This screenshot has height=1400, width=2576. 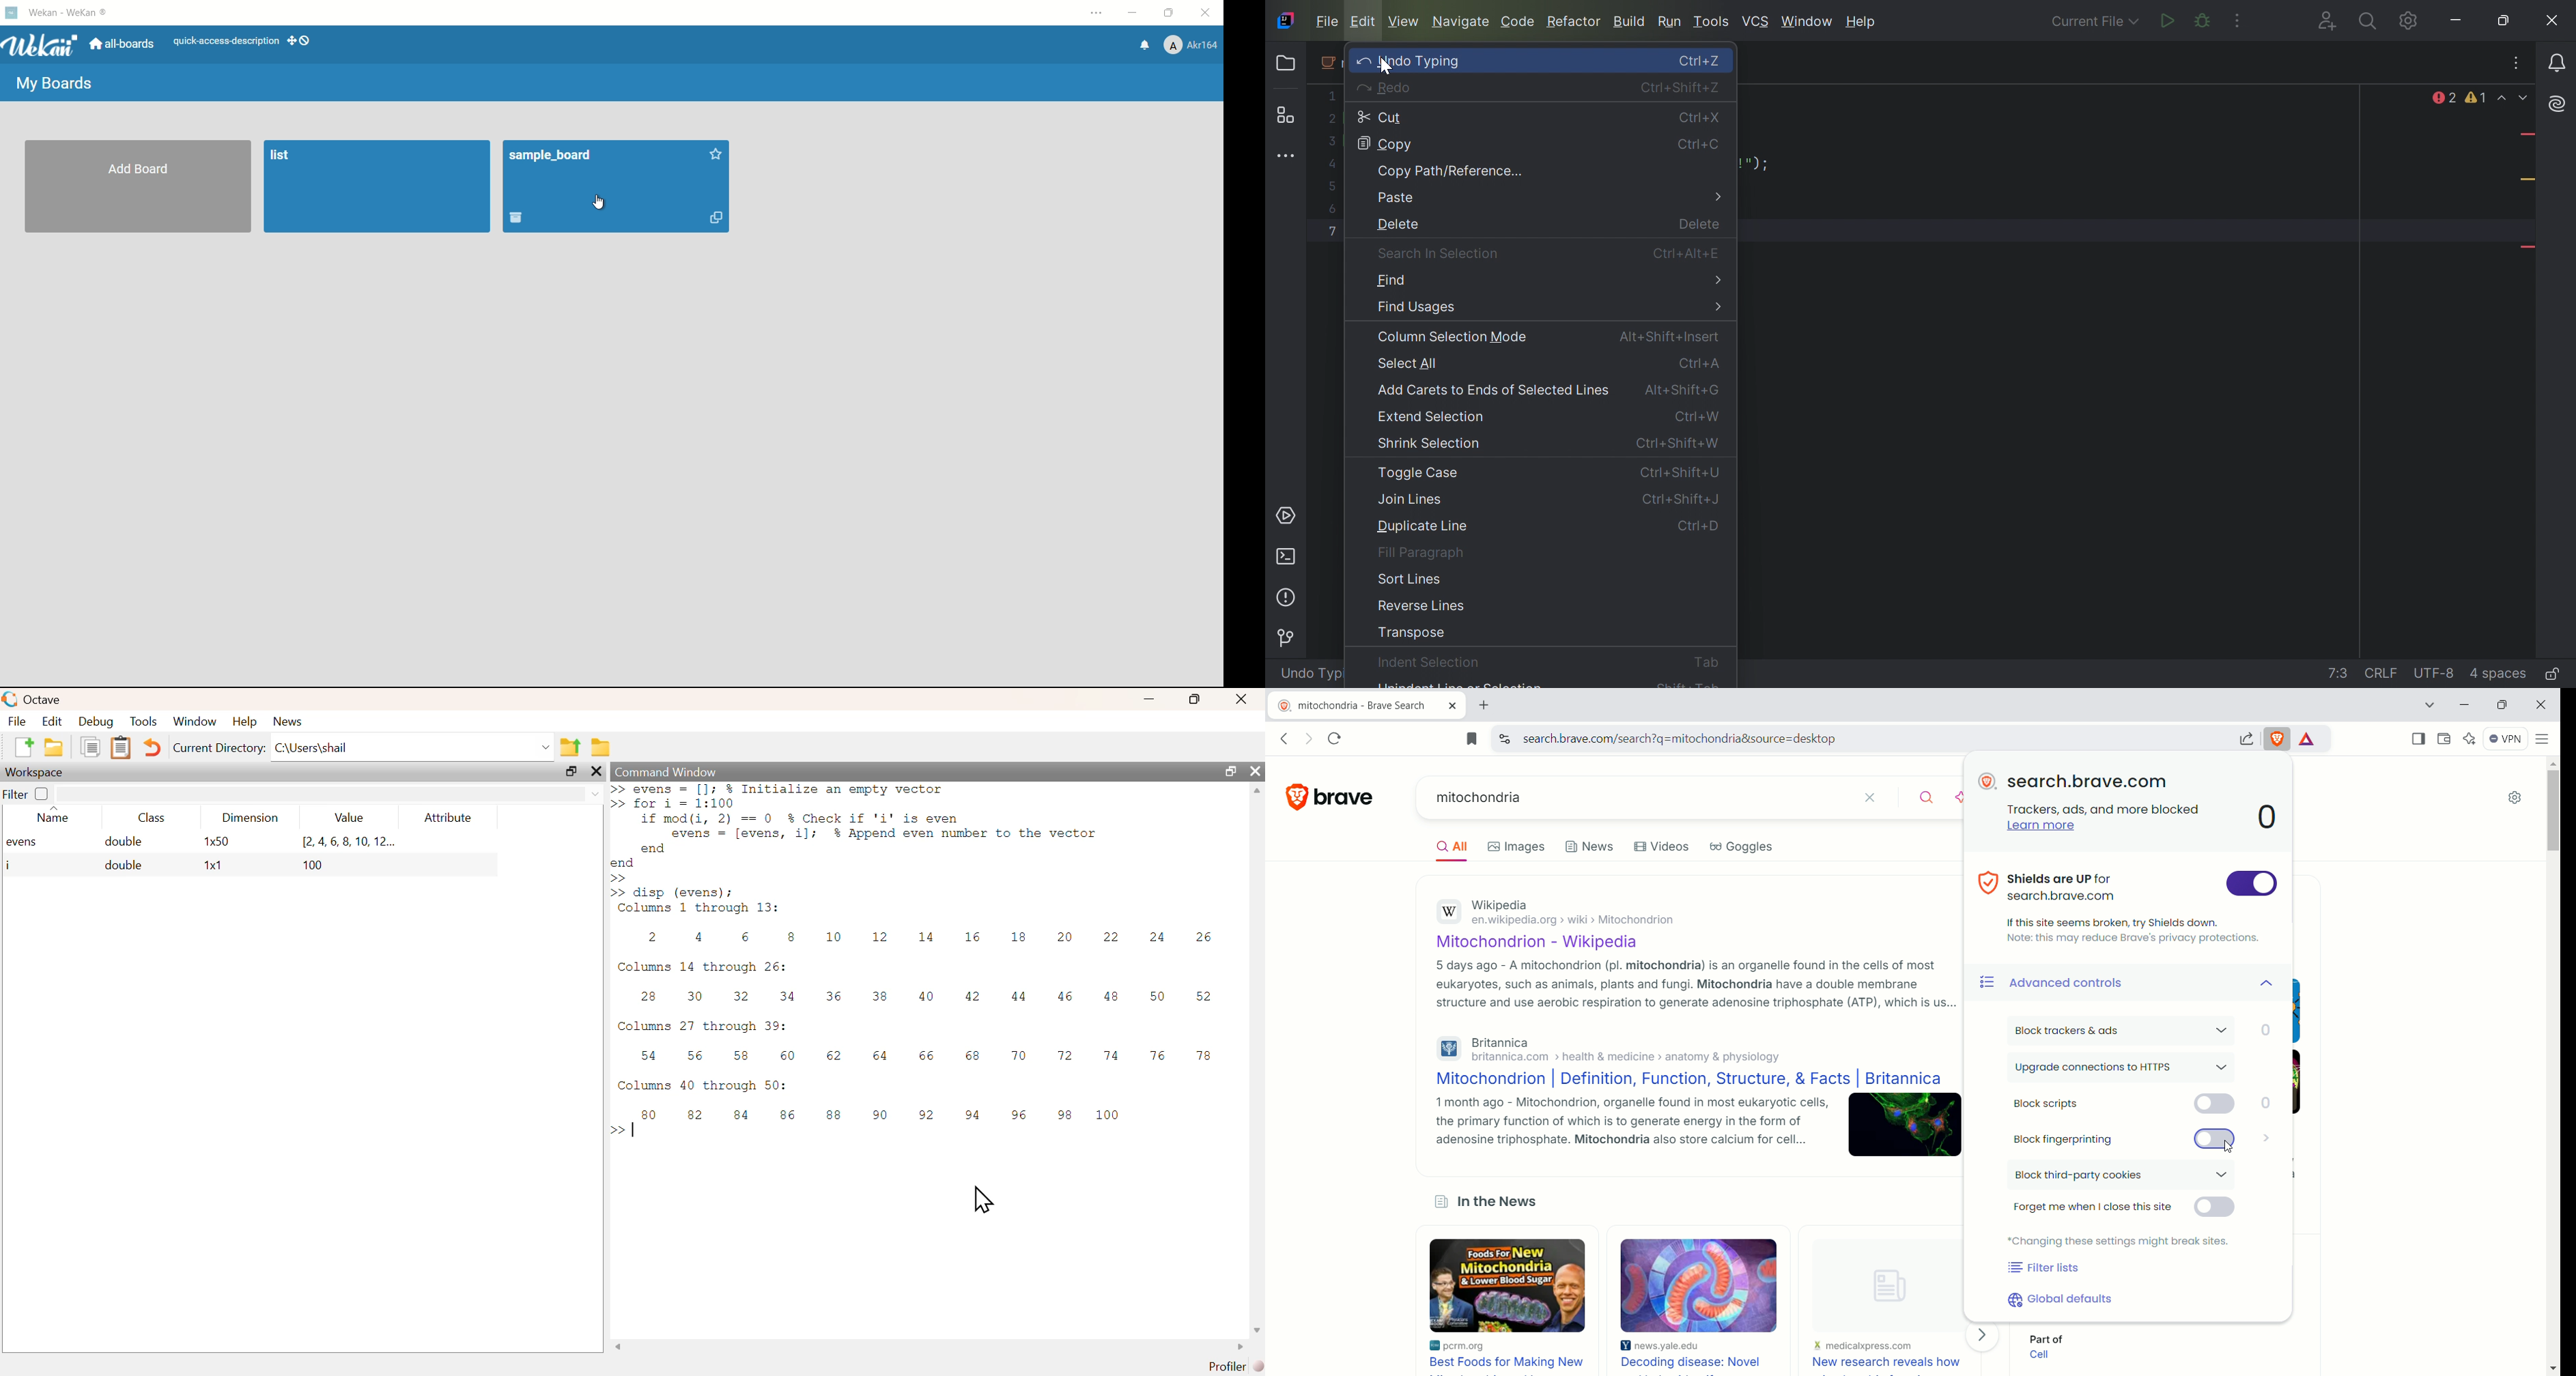 I want to click on my boards, so click(x=55, y=84).